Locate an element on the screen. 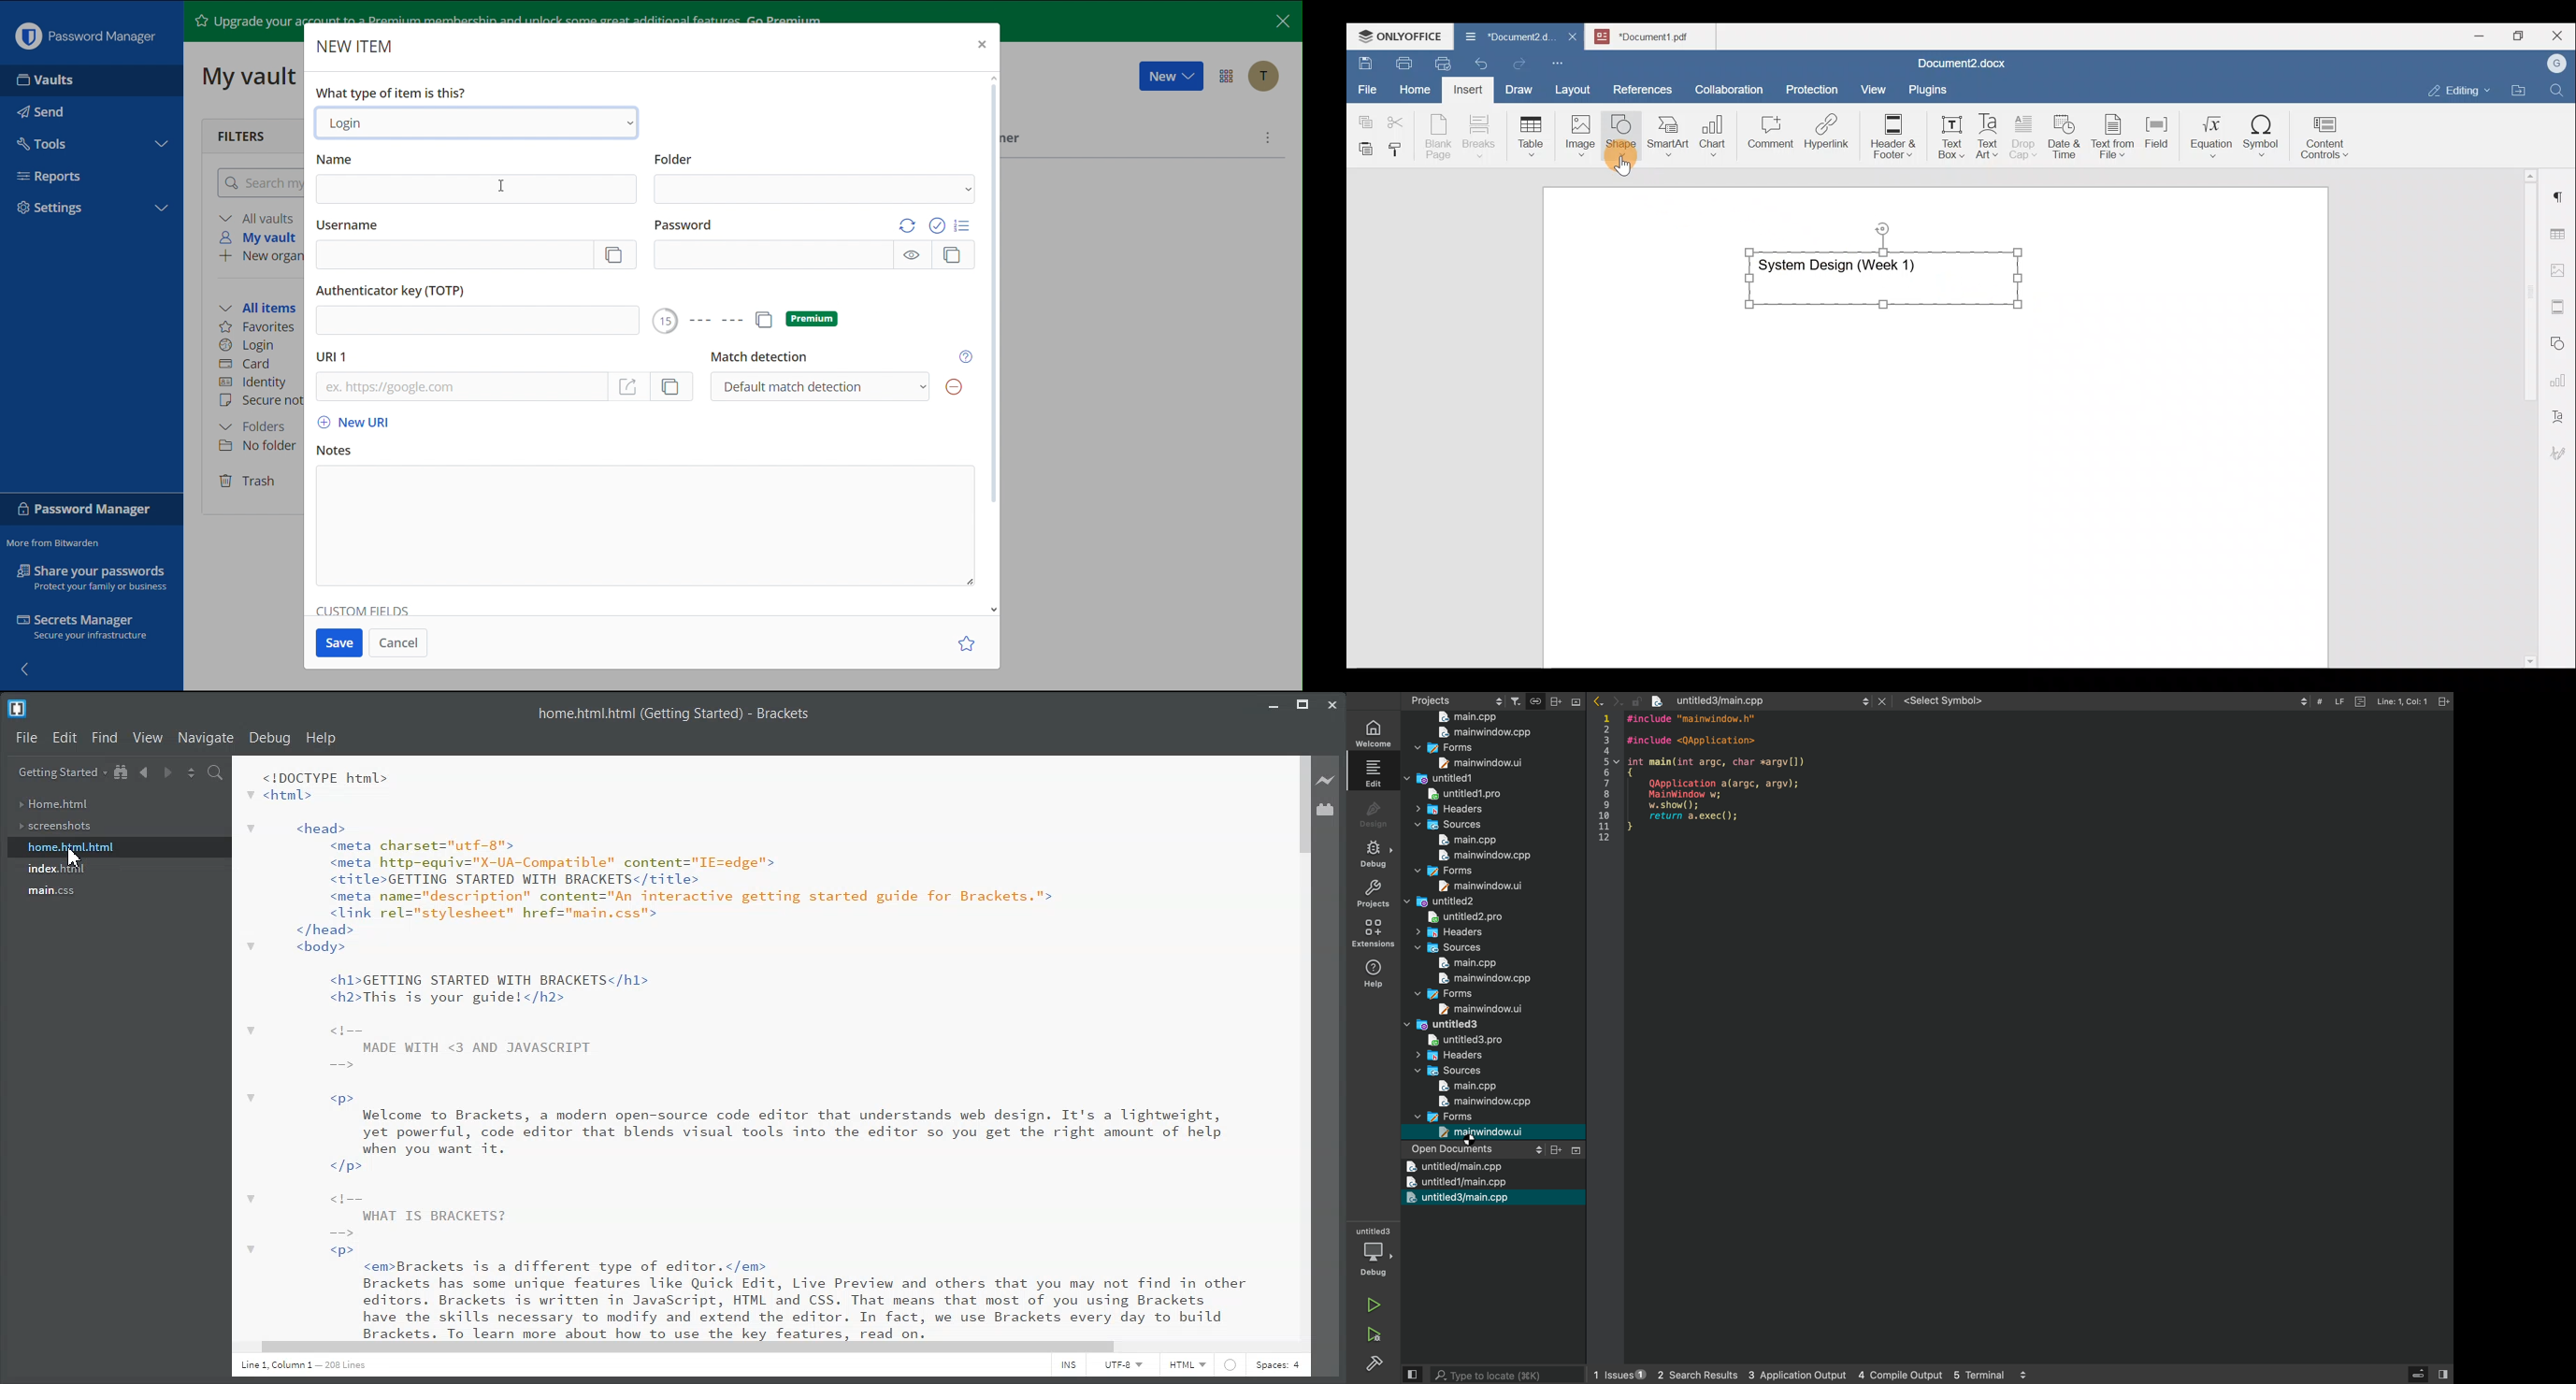 The height and width of the screenshot is (1400, 2576). index.html is located at coordinates (56, 870).